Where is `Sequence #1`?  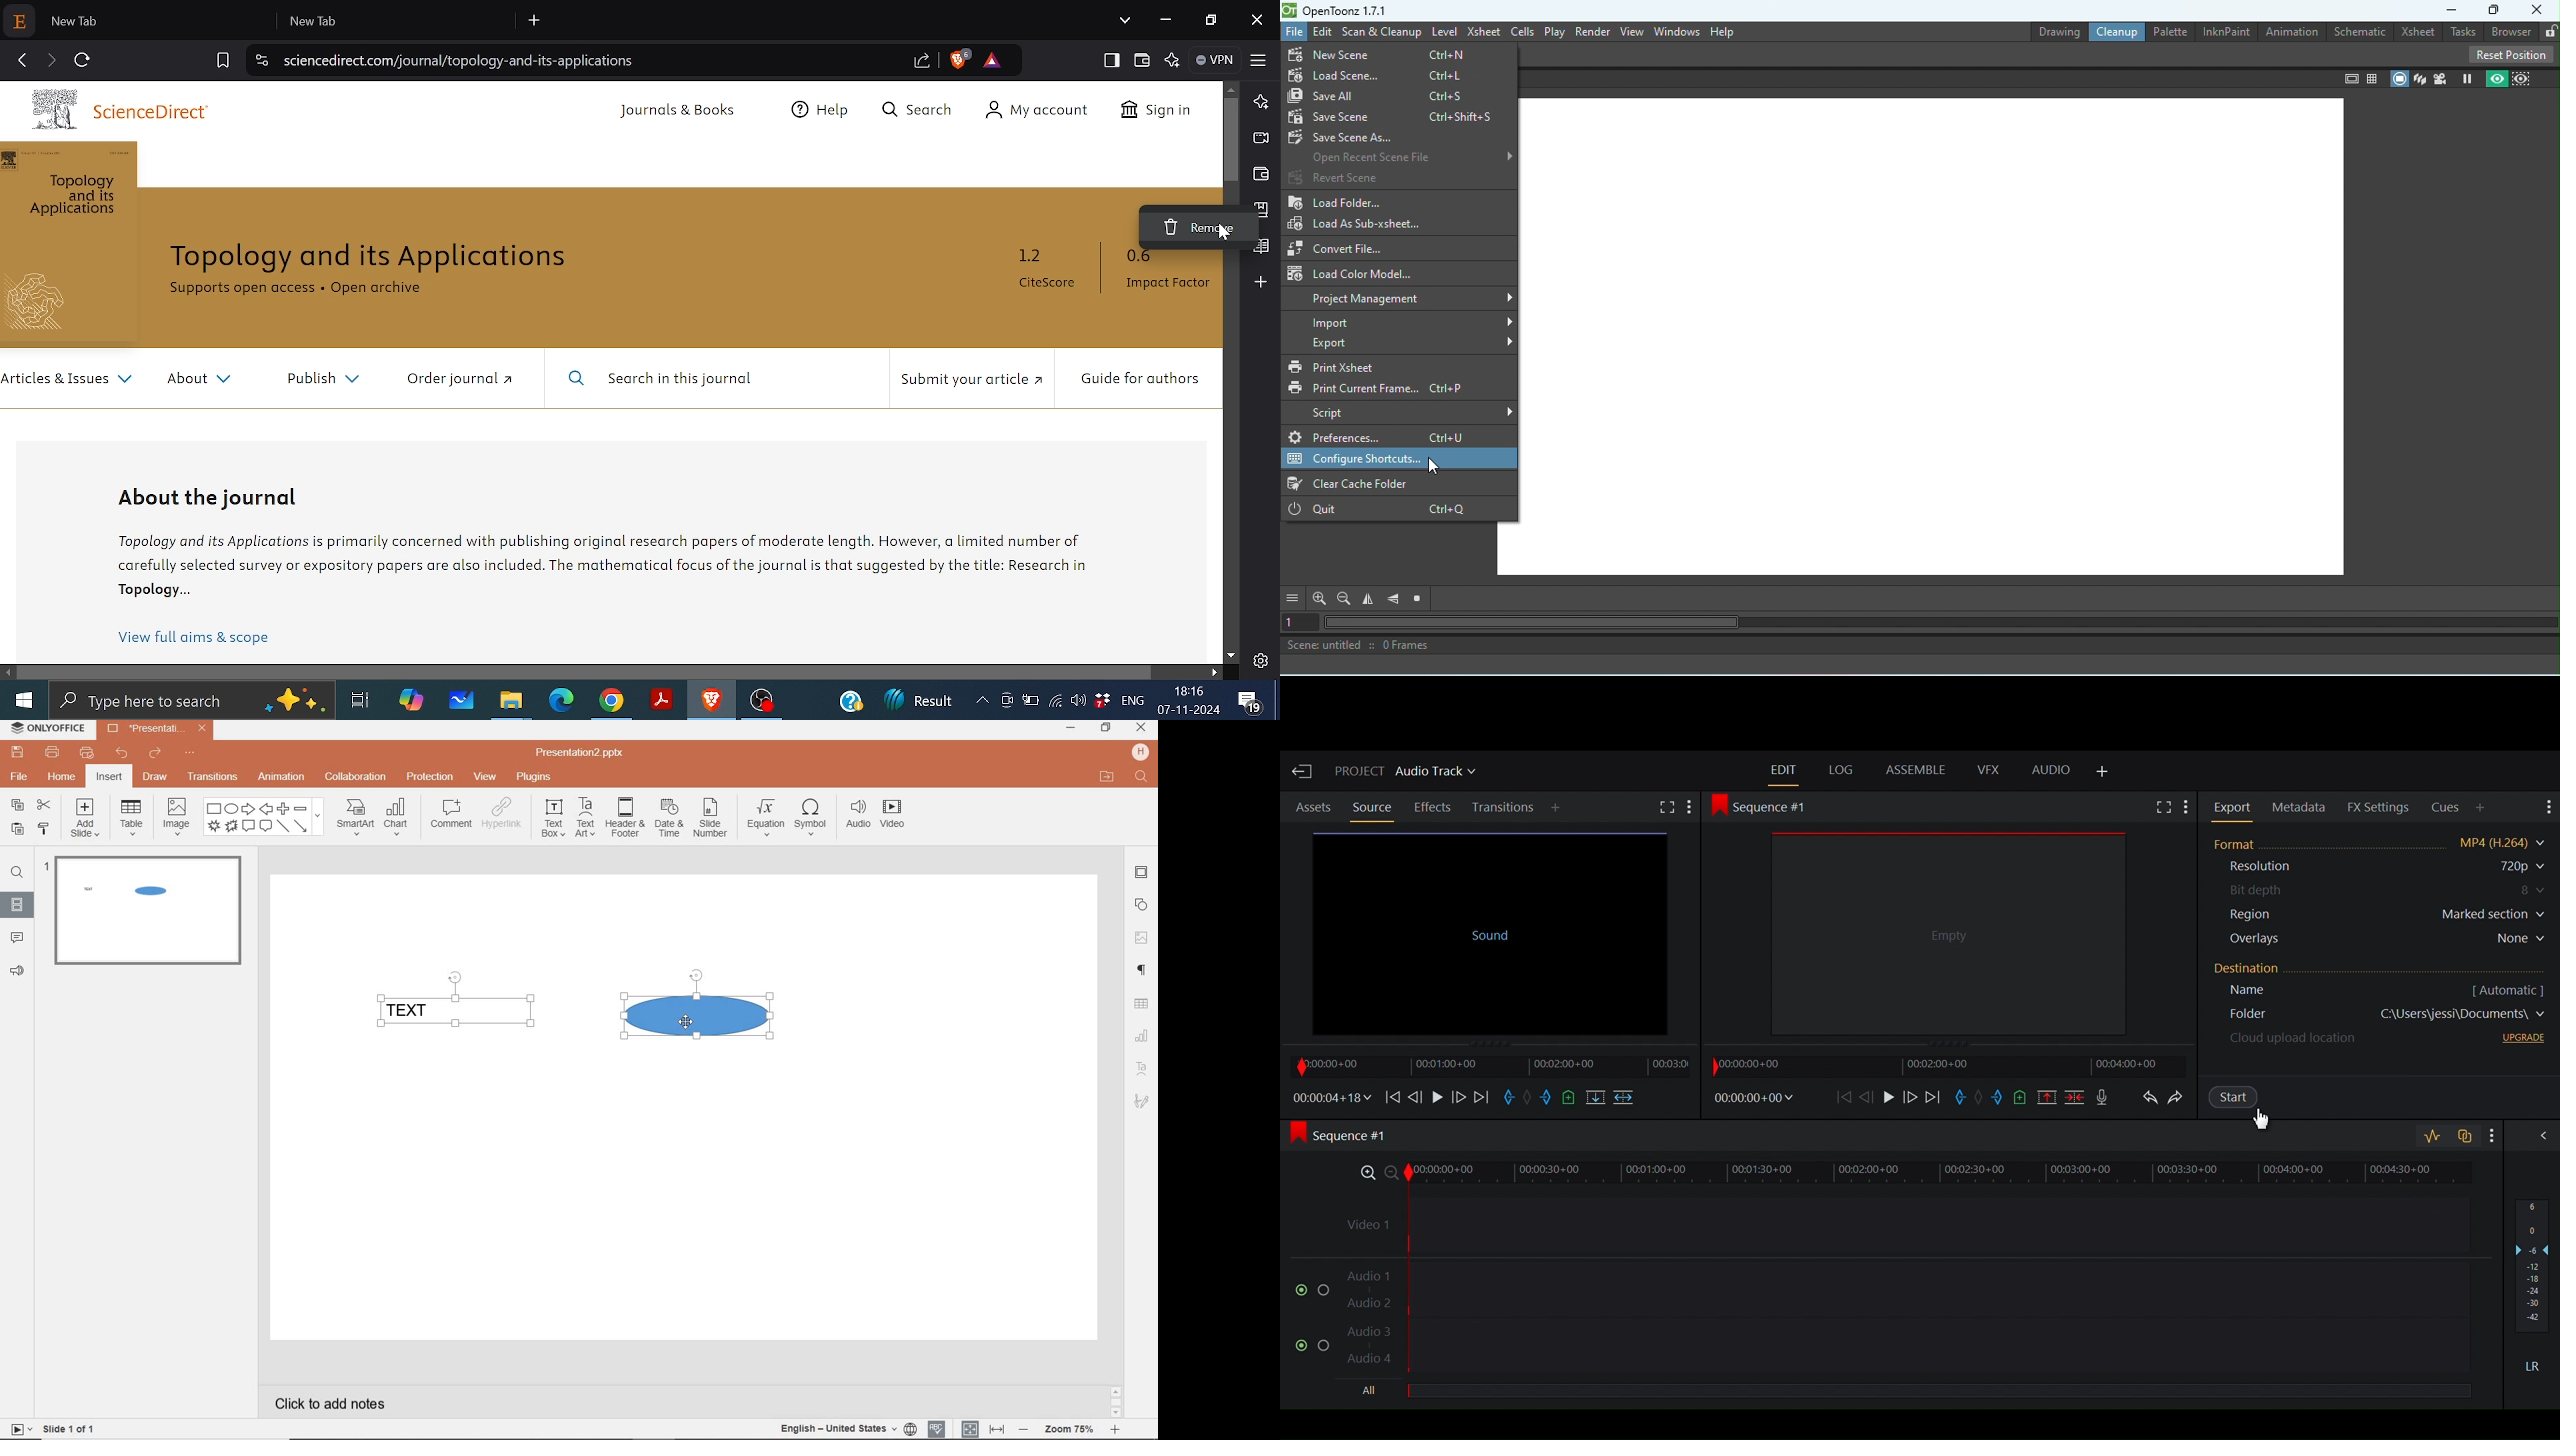 Sequence #1 is located at coordinates (1765, 806).